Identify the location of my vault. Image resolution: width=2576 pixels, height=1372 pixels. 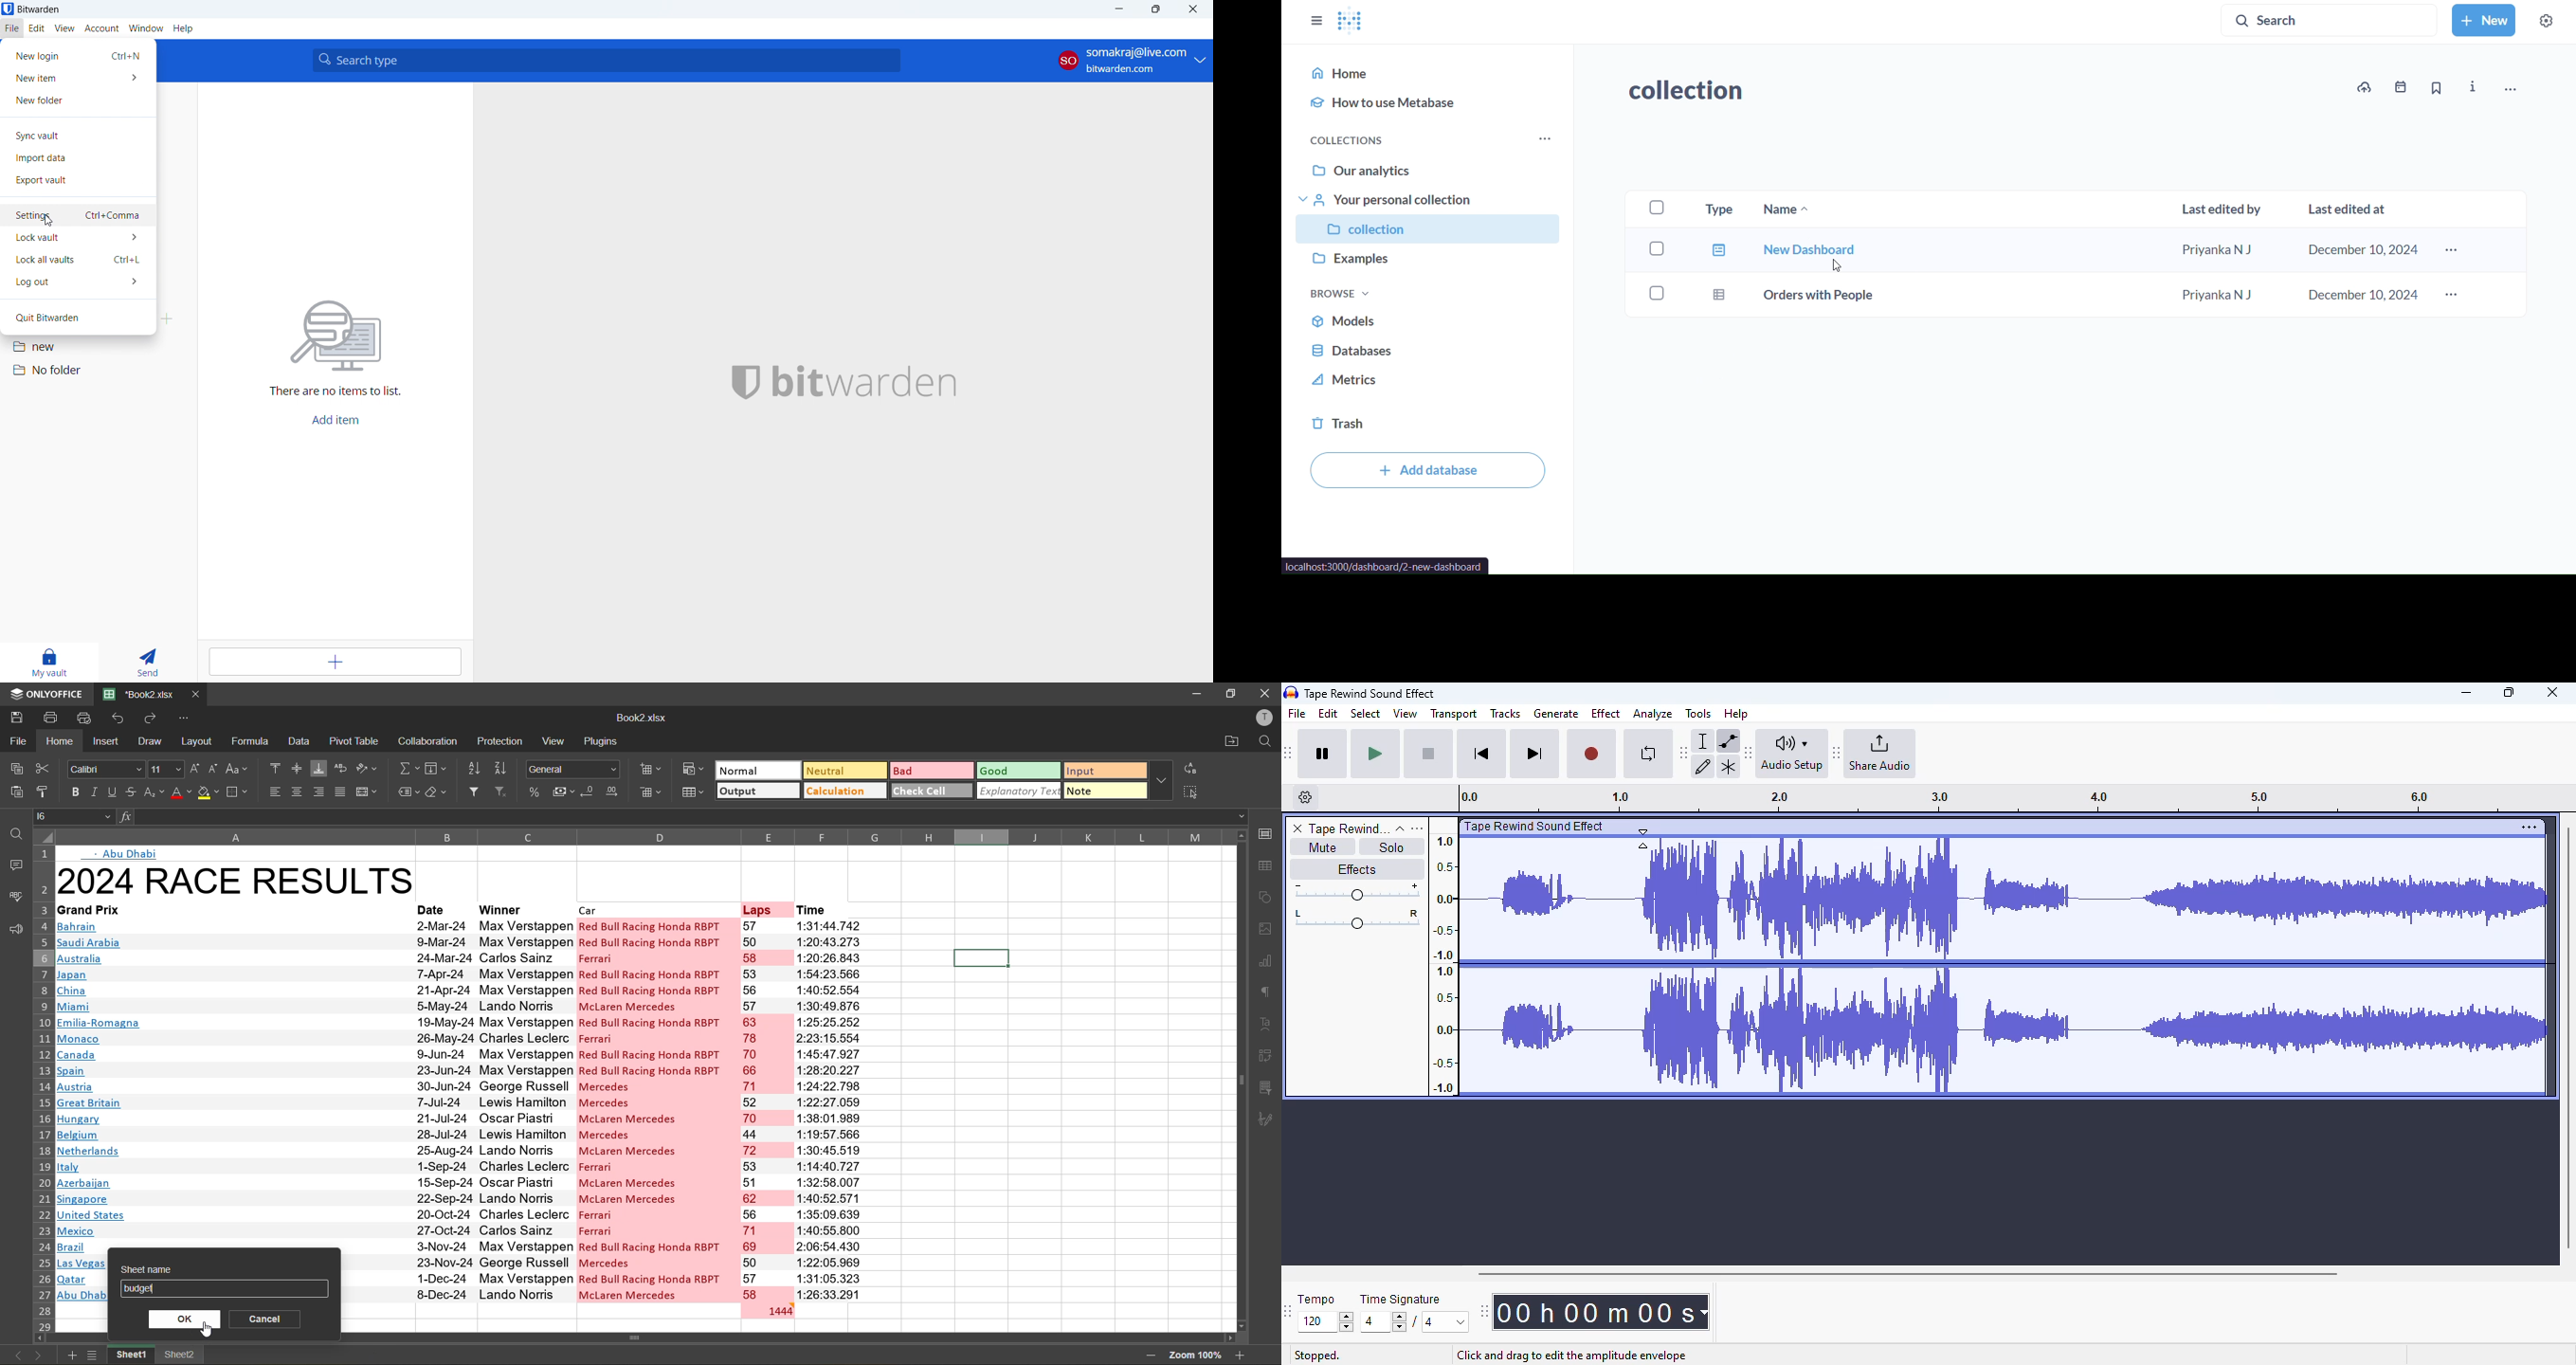
(48, 663).